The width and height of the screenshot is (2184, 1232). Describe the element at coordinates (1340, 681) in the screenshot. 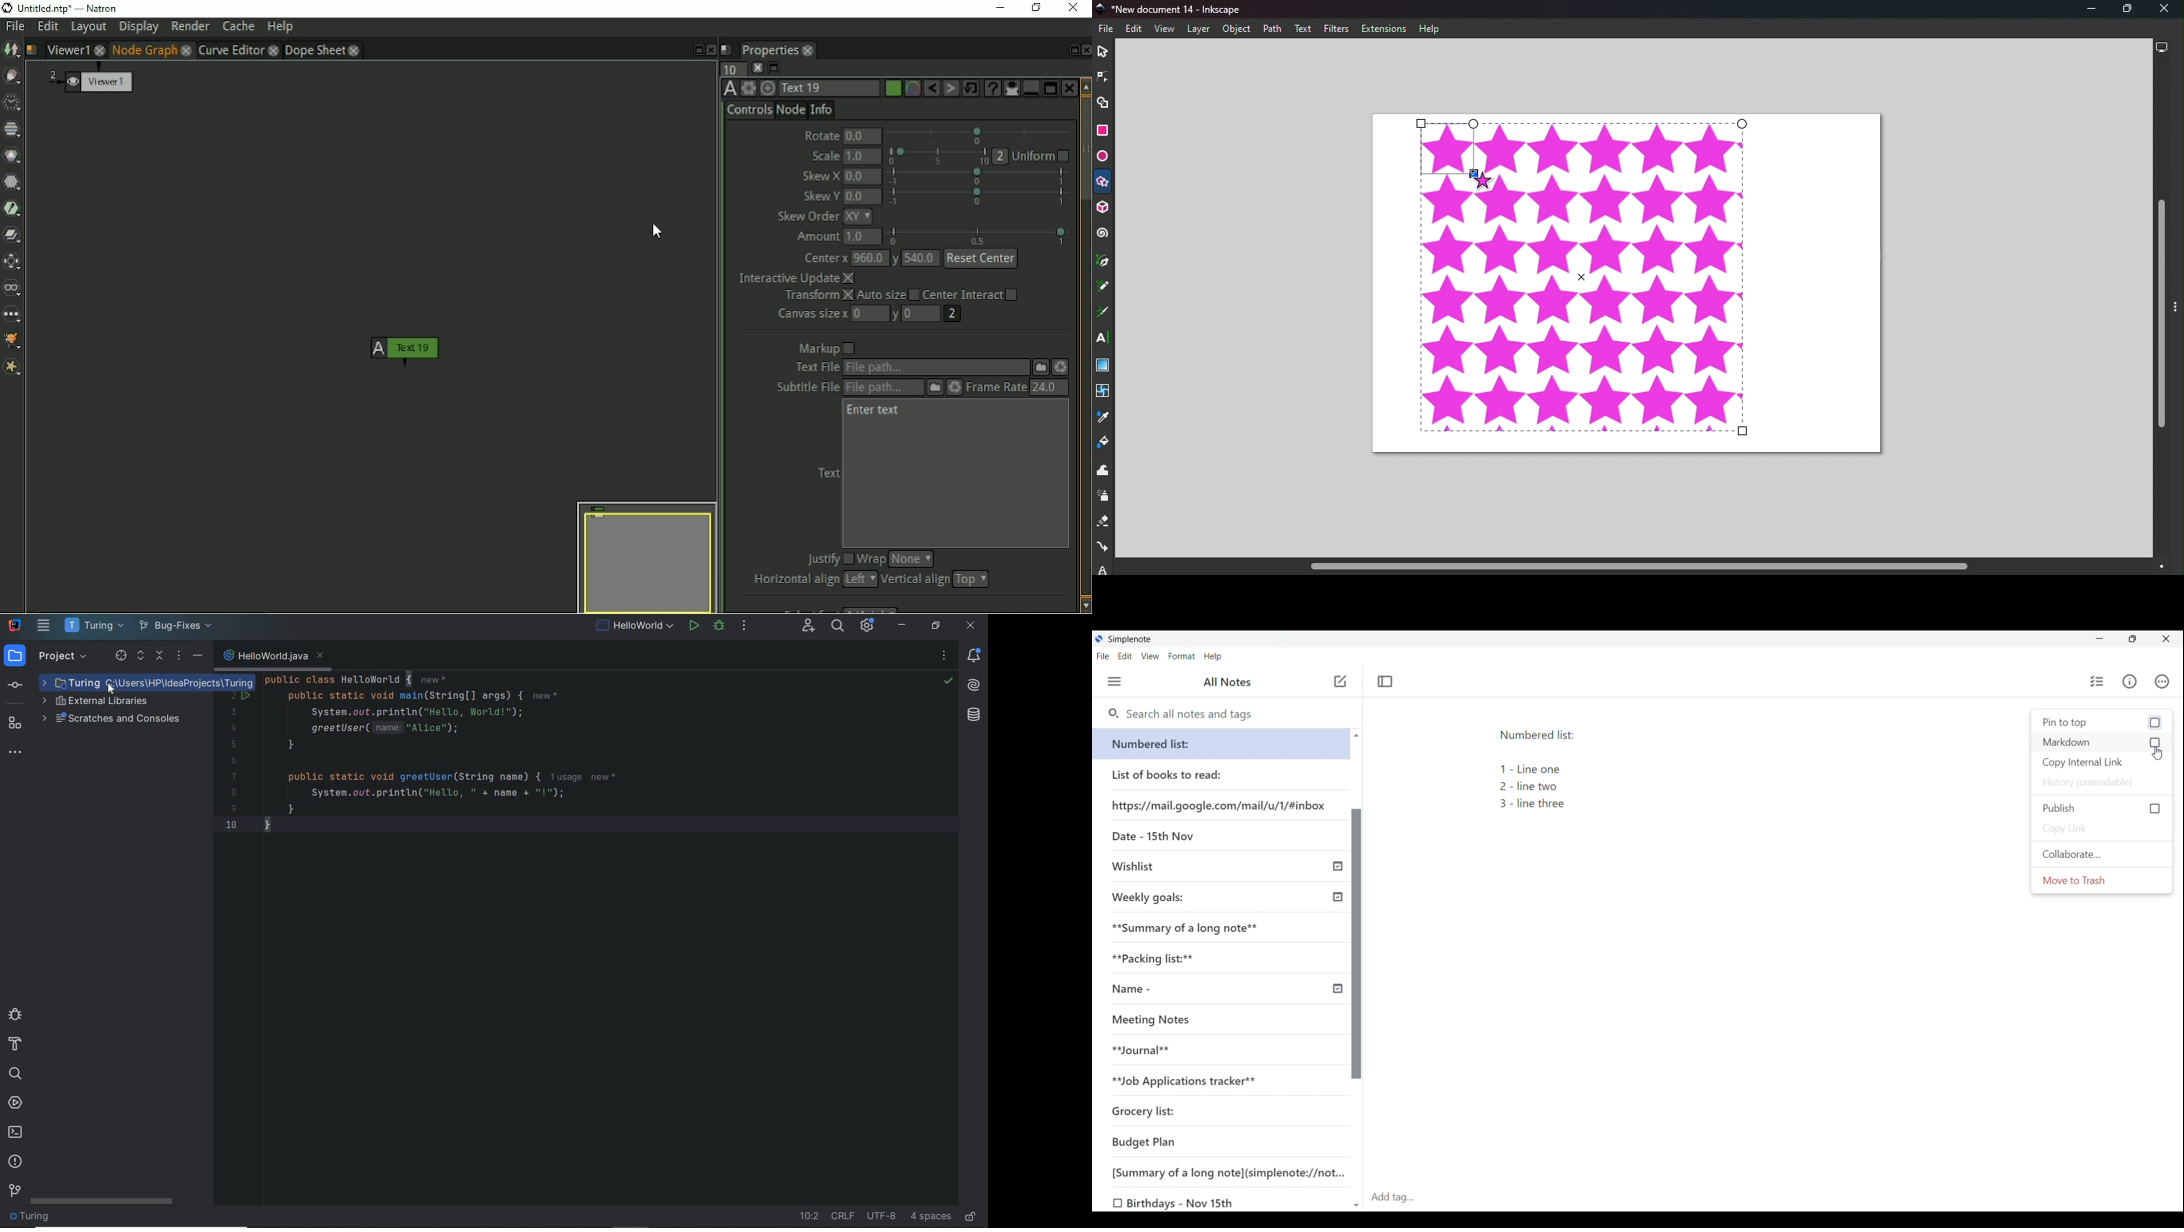

I see `Add note` at that location.